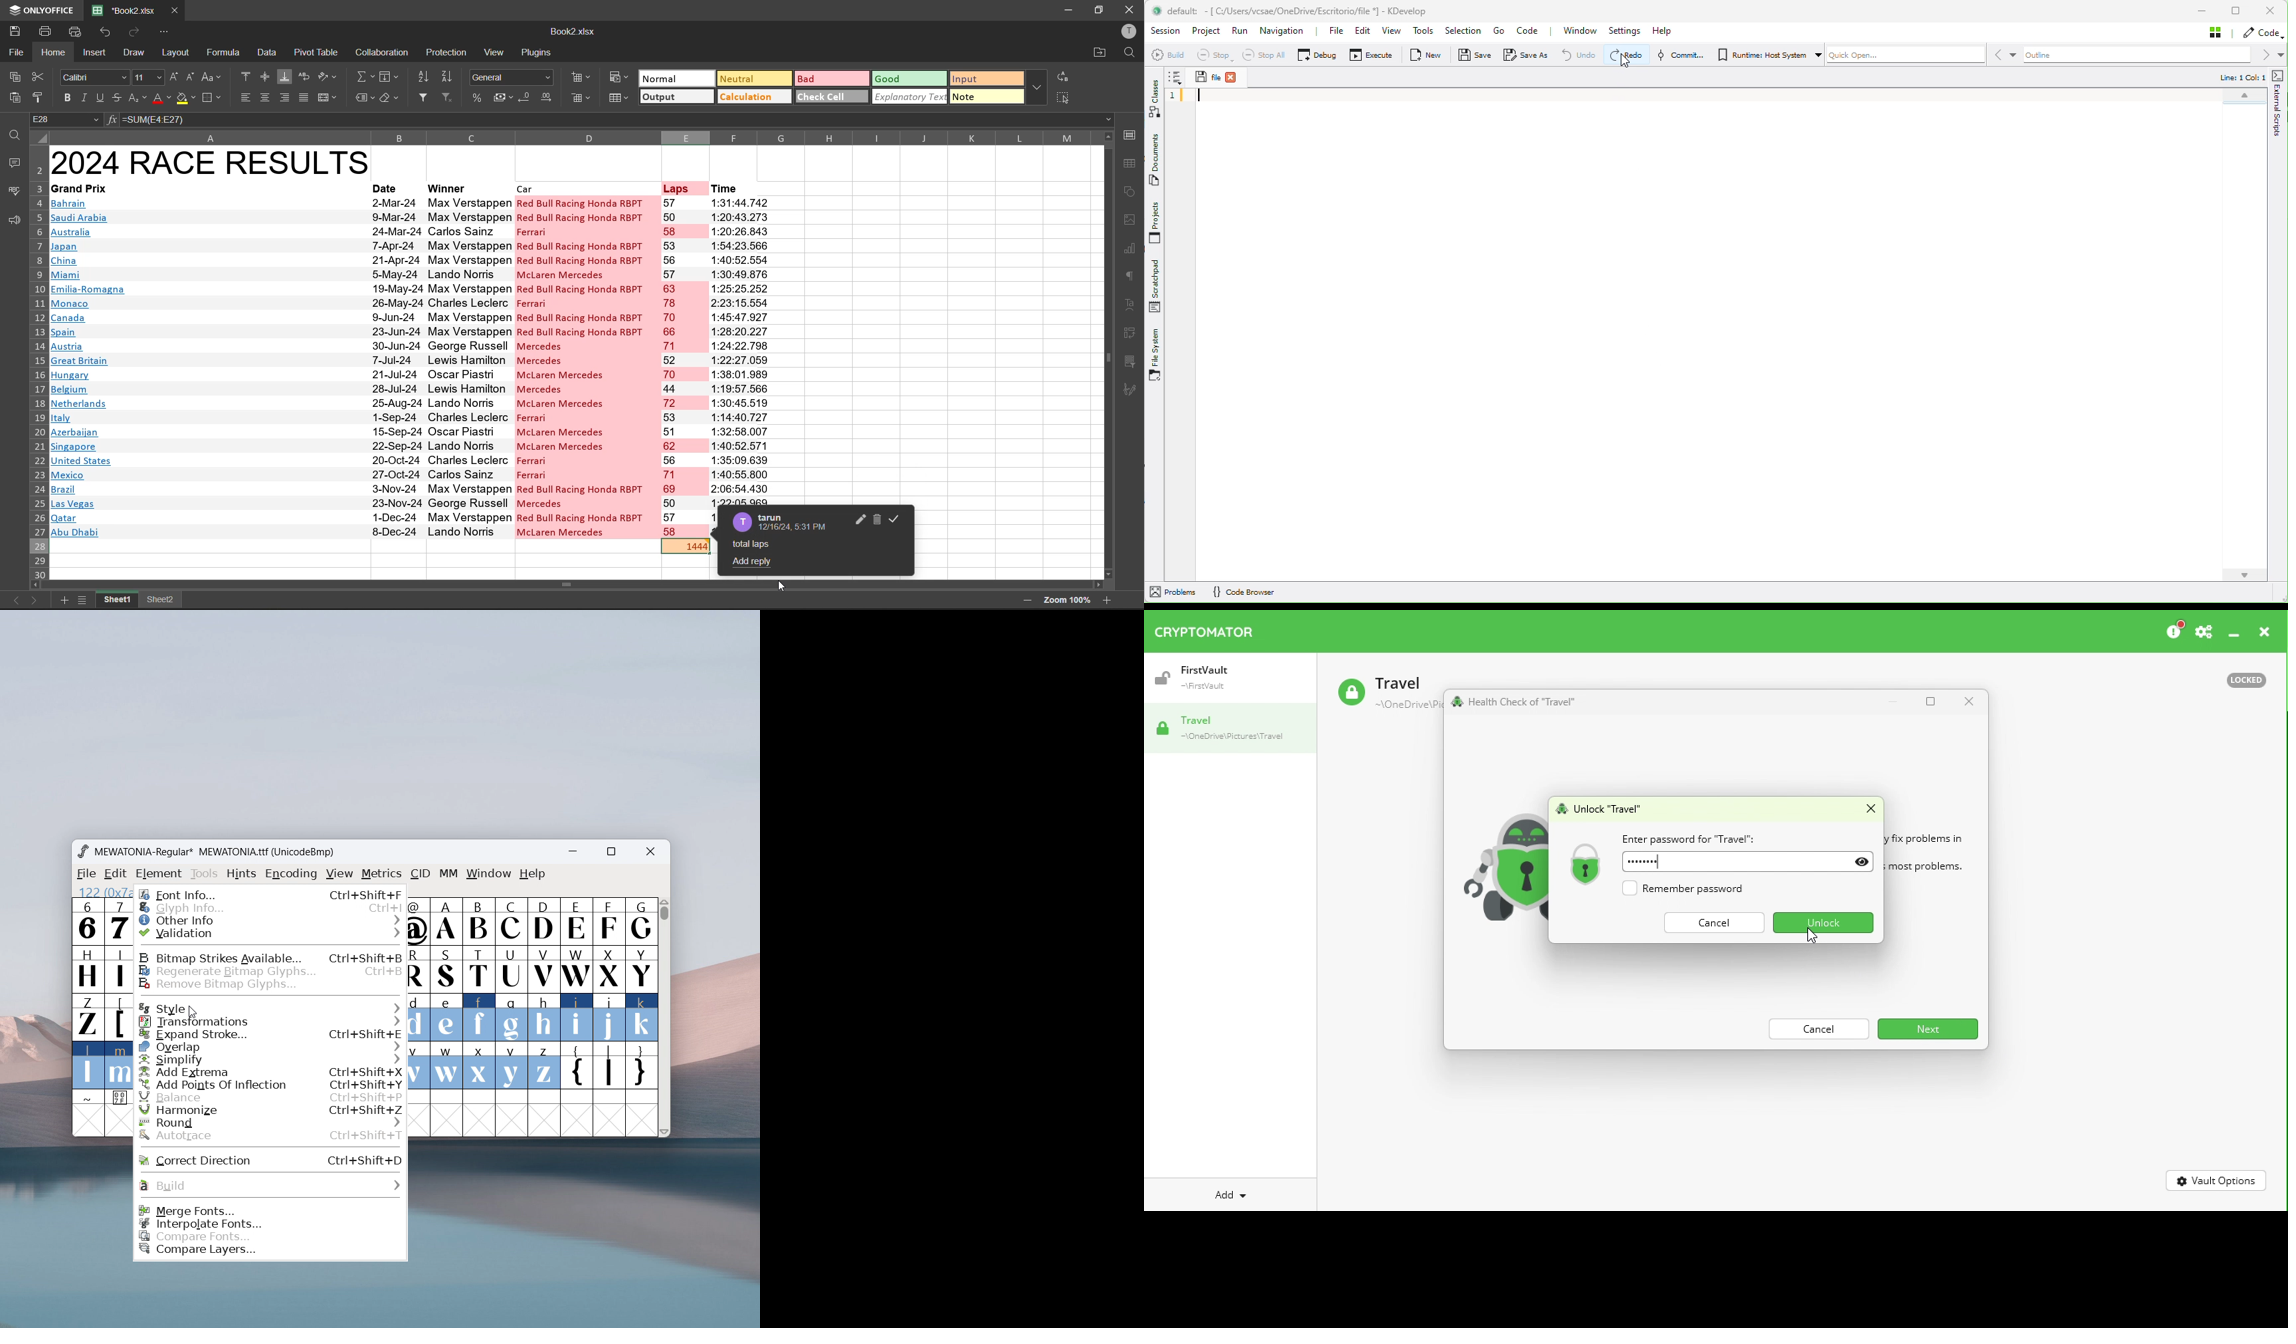  What do you see at coordinates (447, 970) in the screenshot?
I see `S` at bounding box center [447, 970].